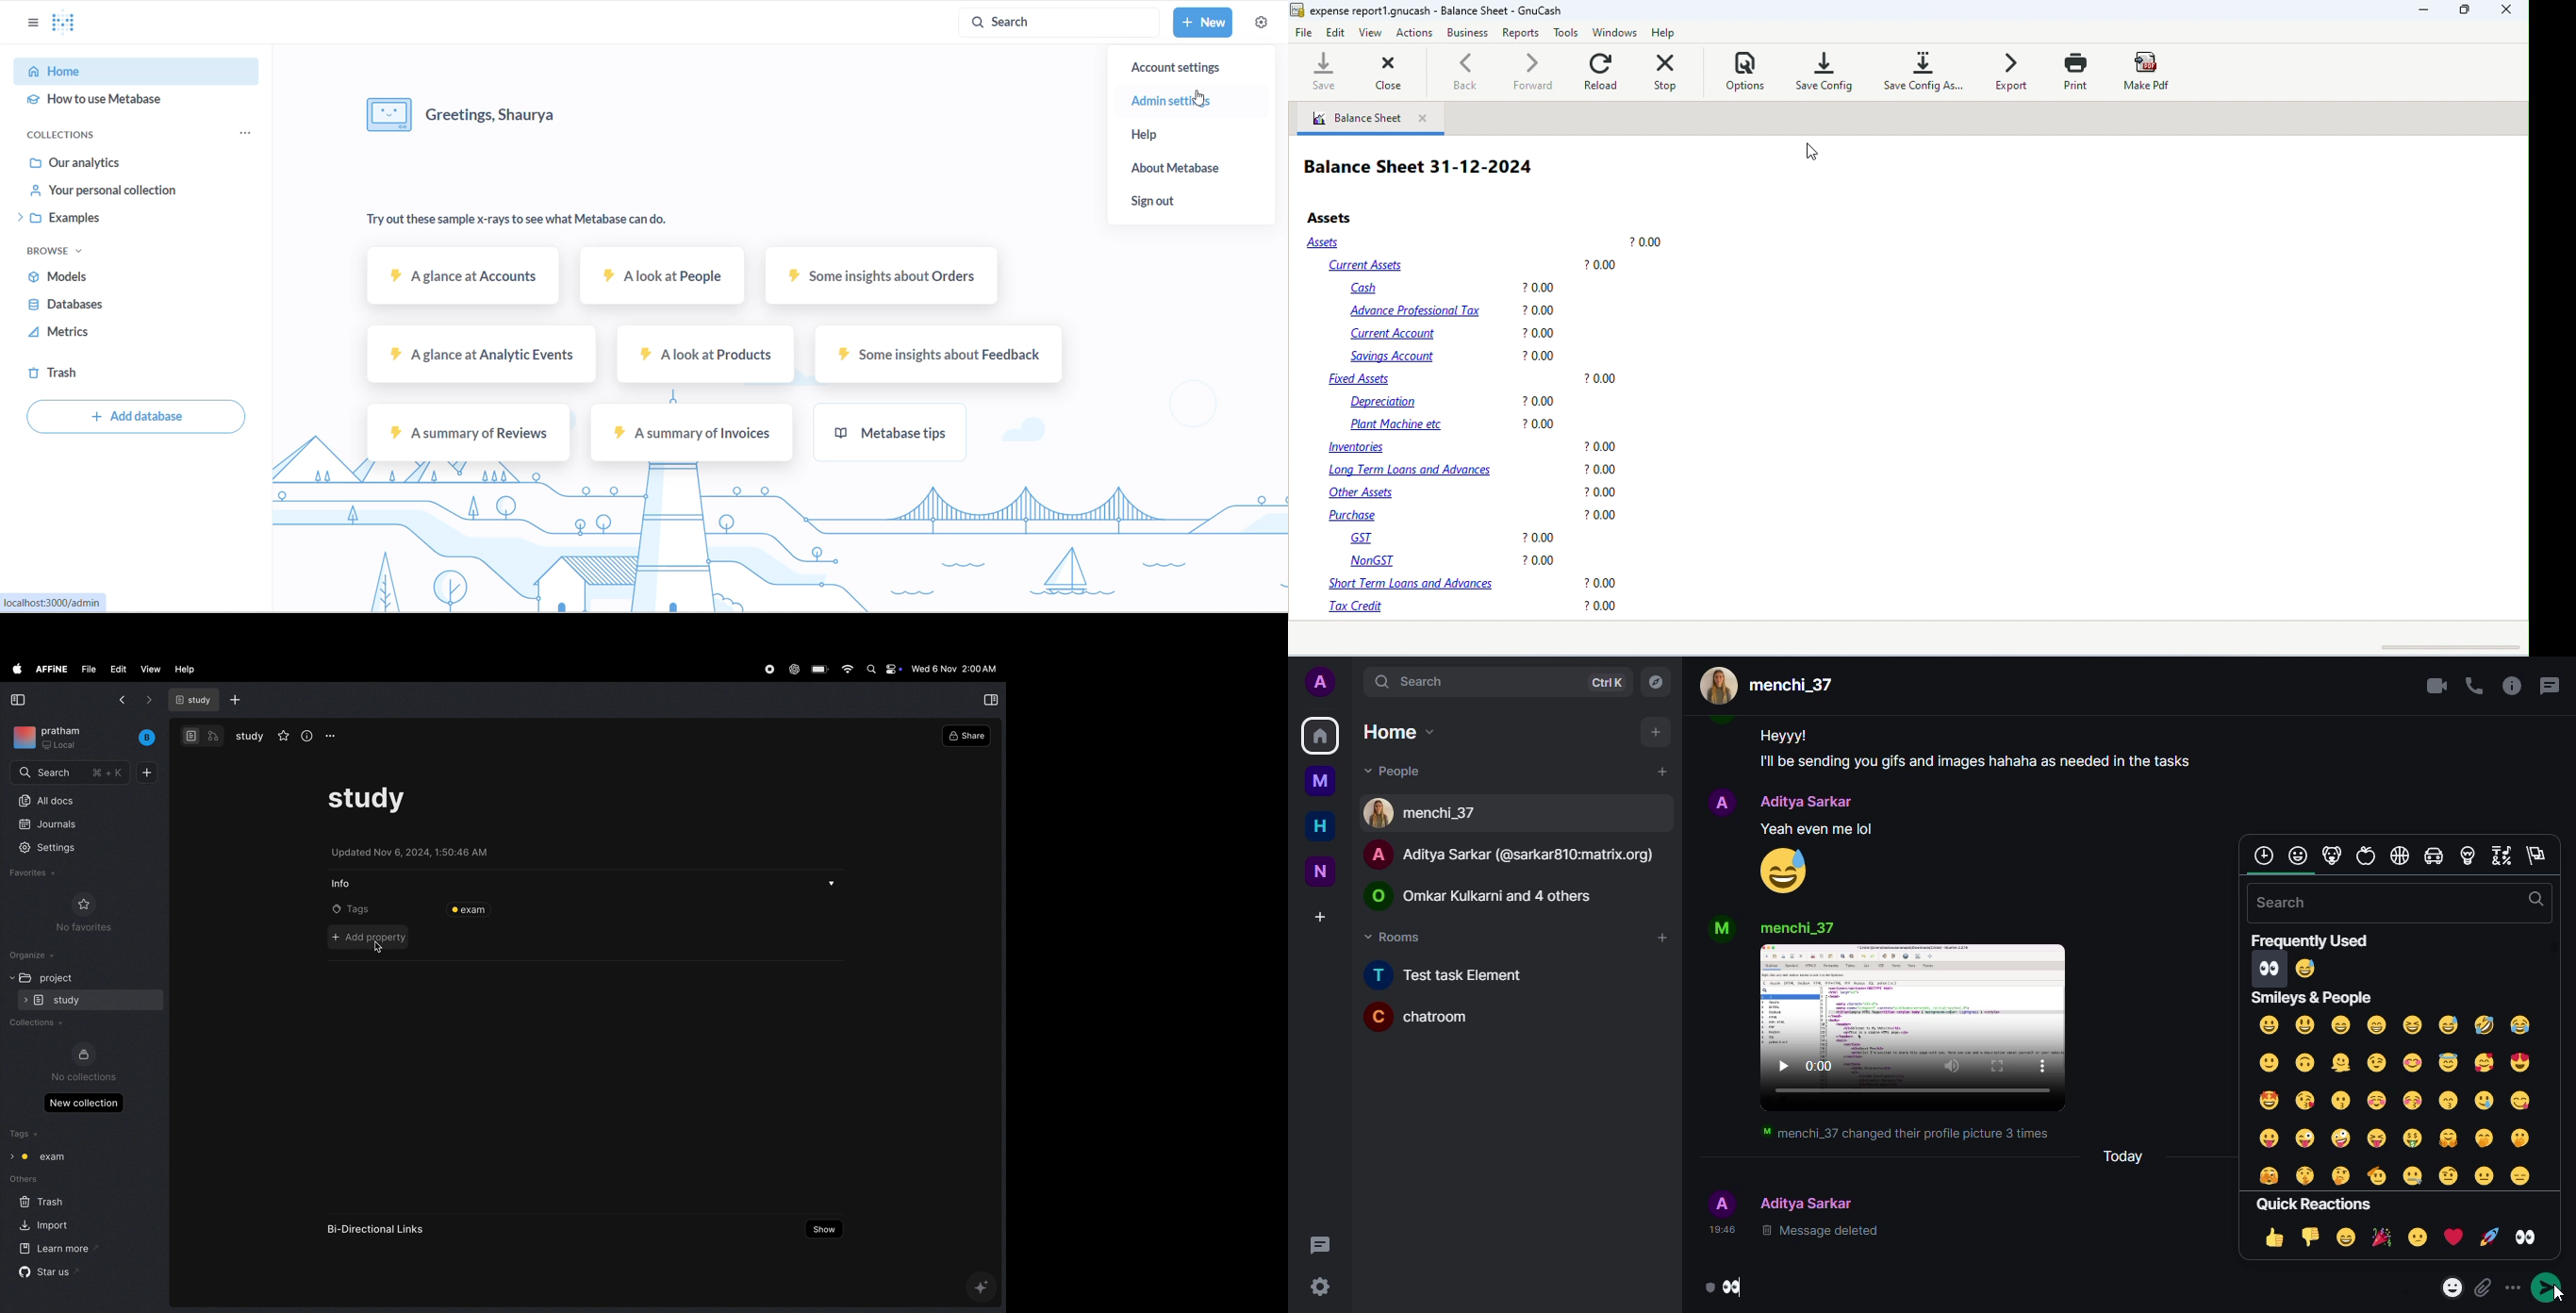 This screenshot has width=2576, height=1316. I want to click on GST, so click(1456, 539).